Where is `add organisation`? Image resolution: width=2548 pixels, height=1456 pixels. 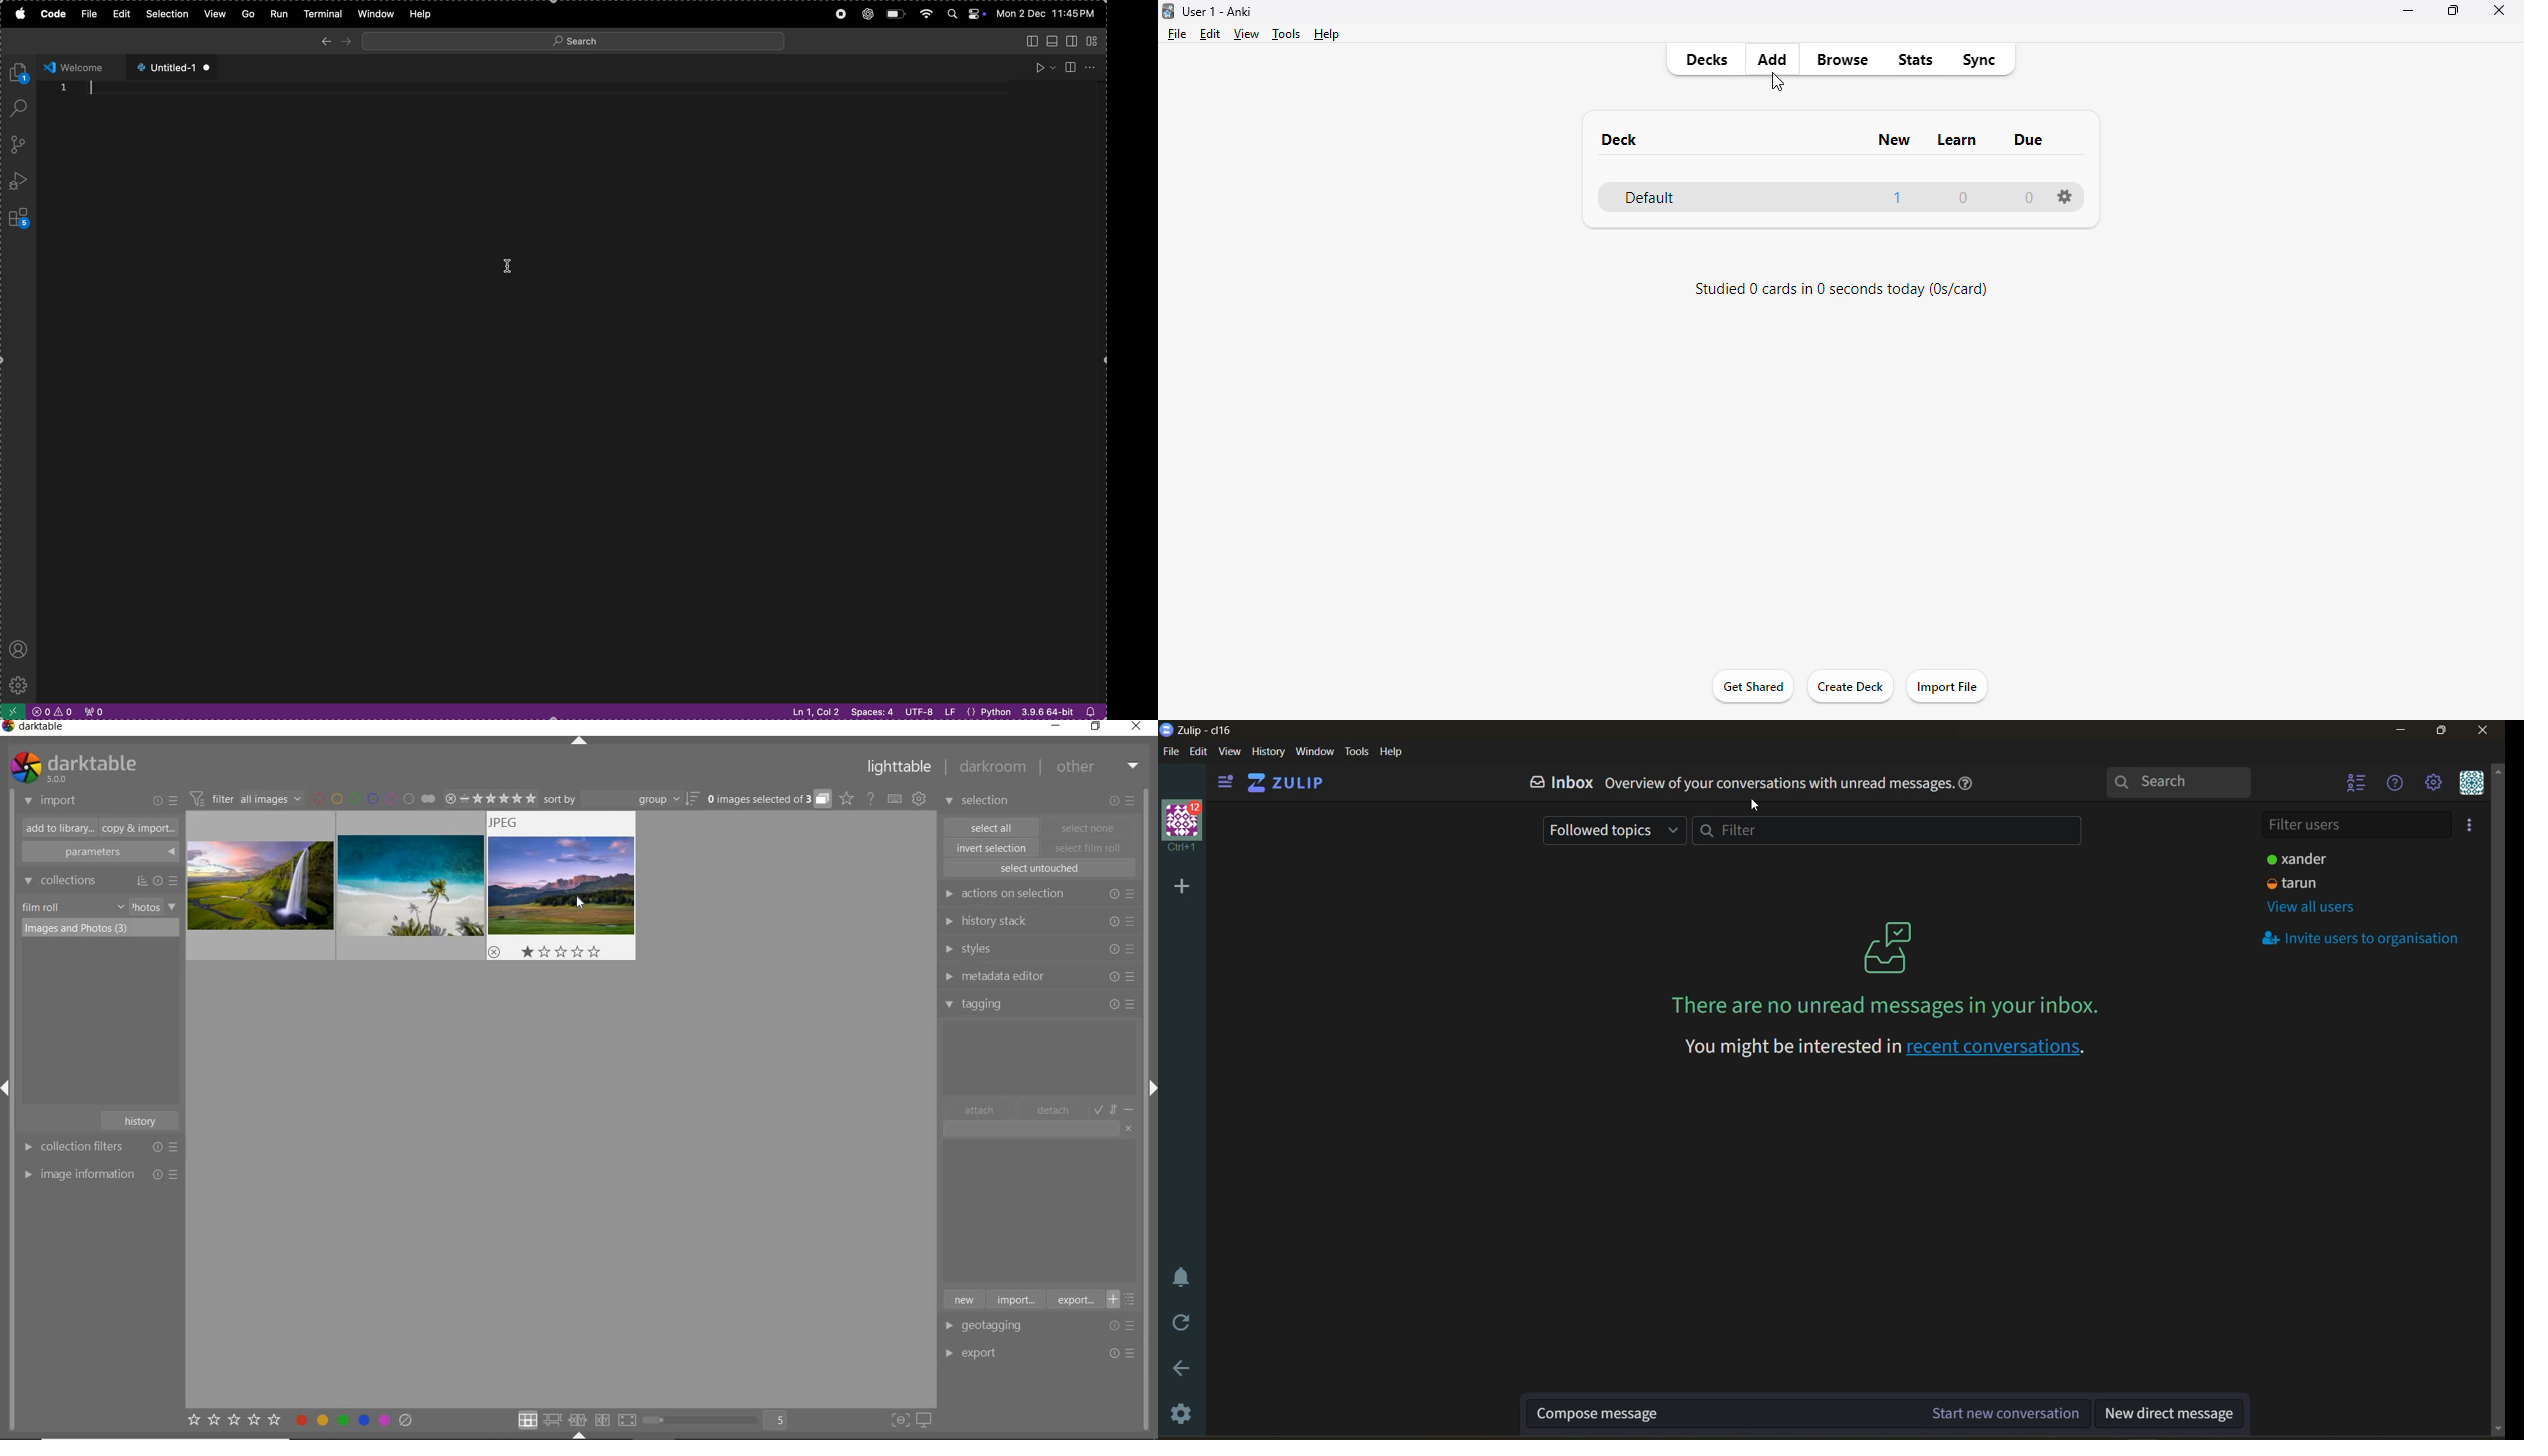 add organisation is located at coordinates (1184, 887).